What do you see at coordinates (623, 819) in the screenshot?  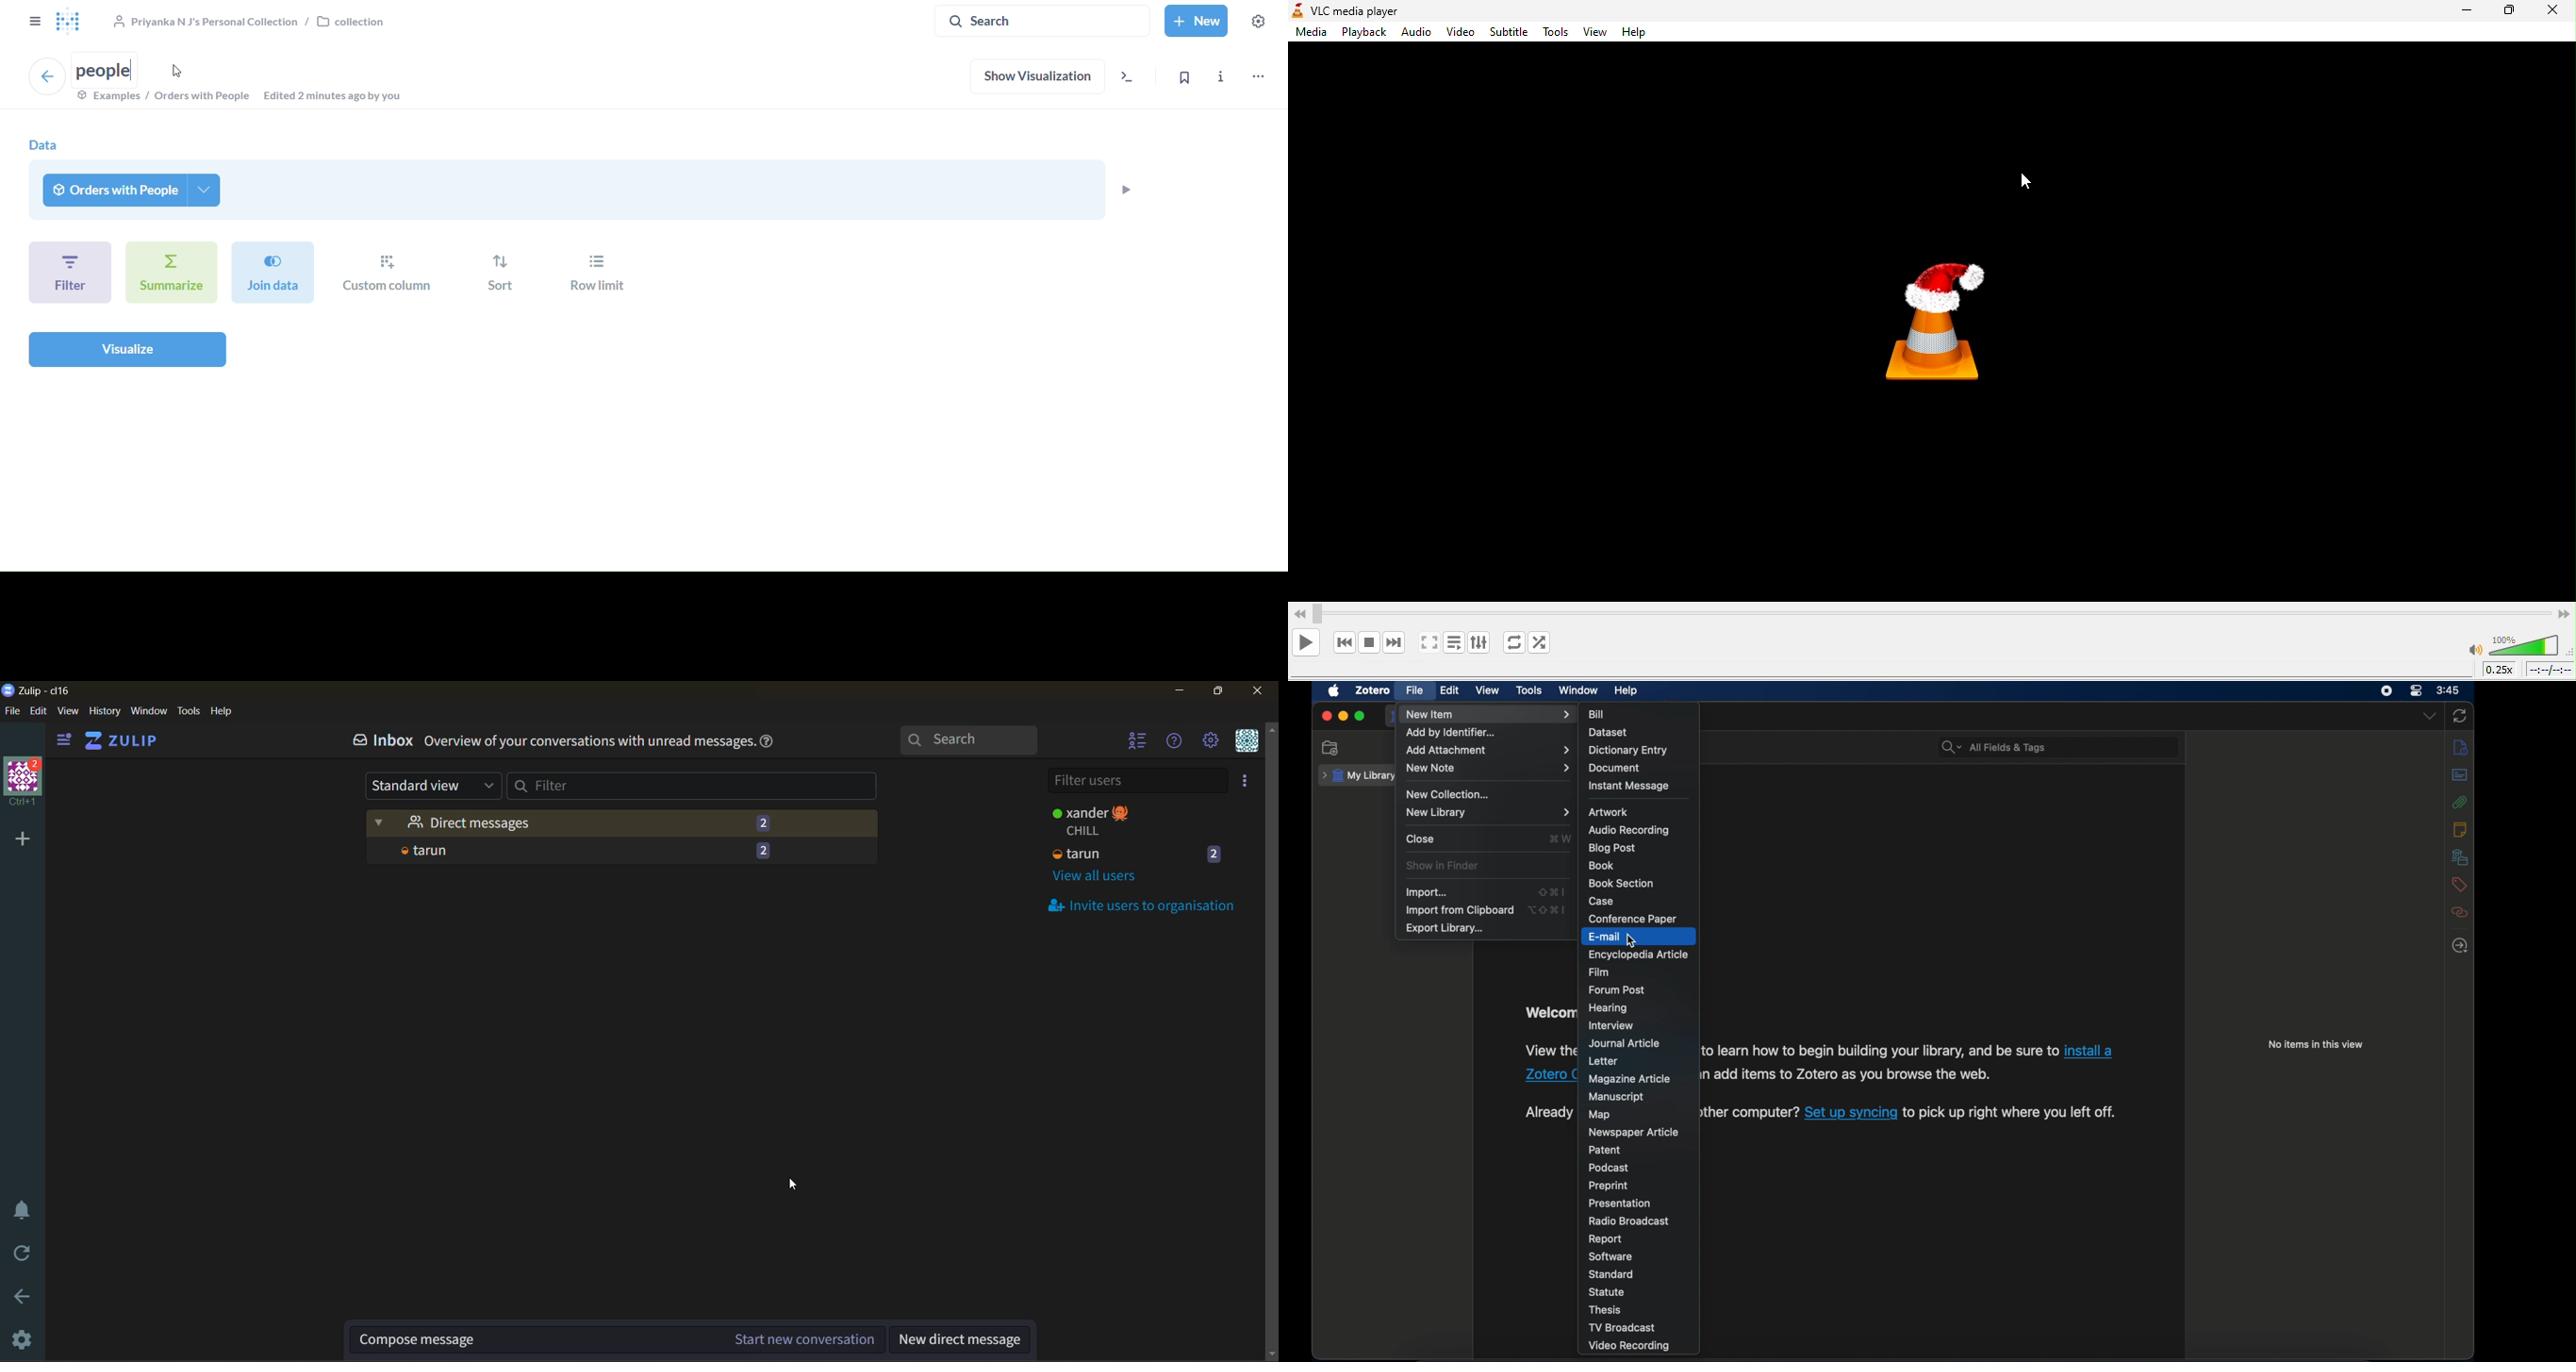 I see `unread messages` at bounding box center [623, 819].